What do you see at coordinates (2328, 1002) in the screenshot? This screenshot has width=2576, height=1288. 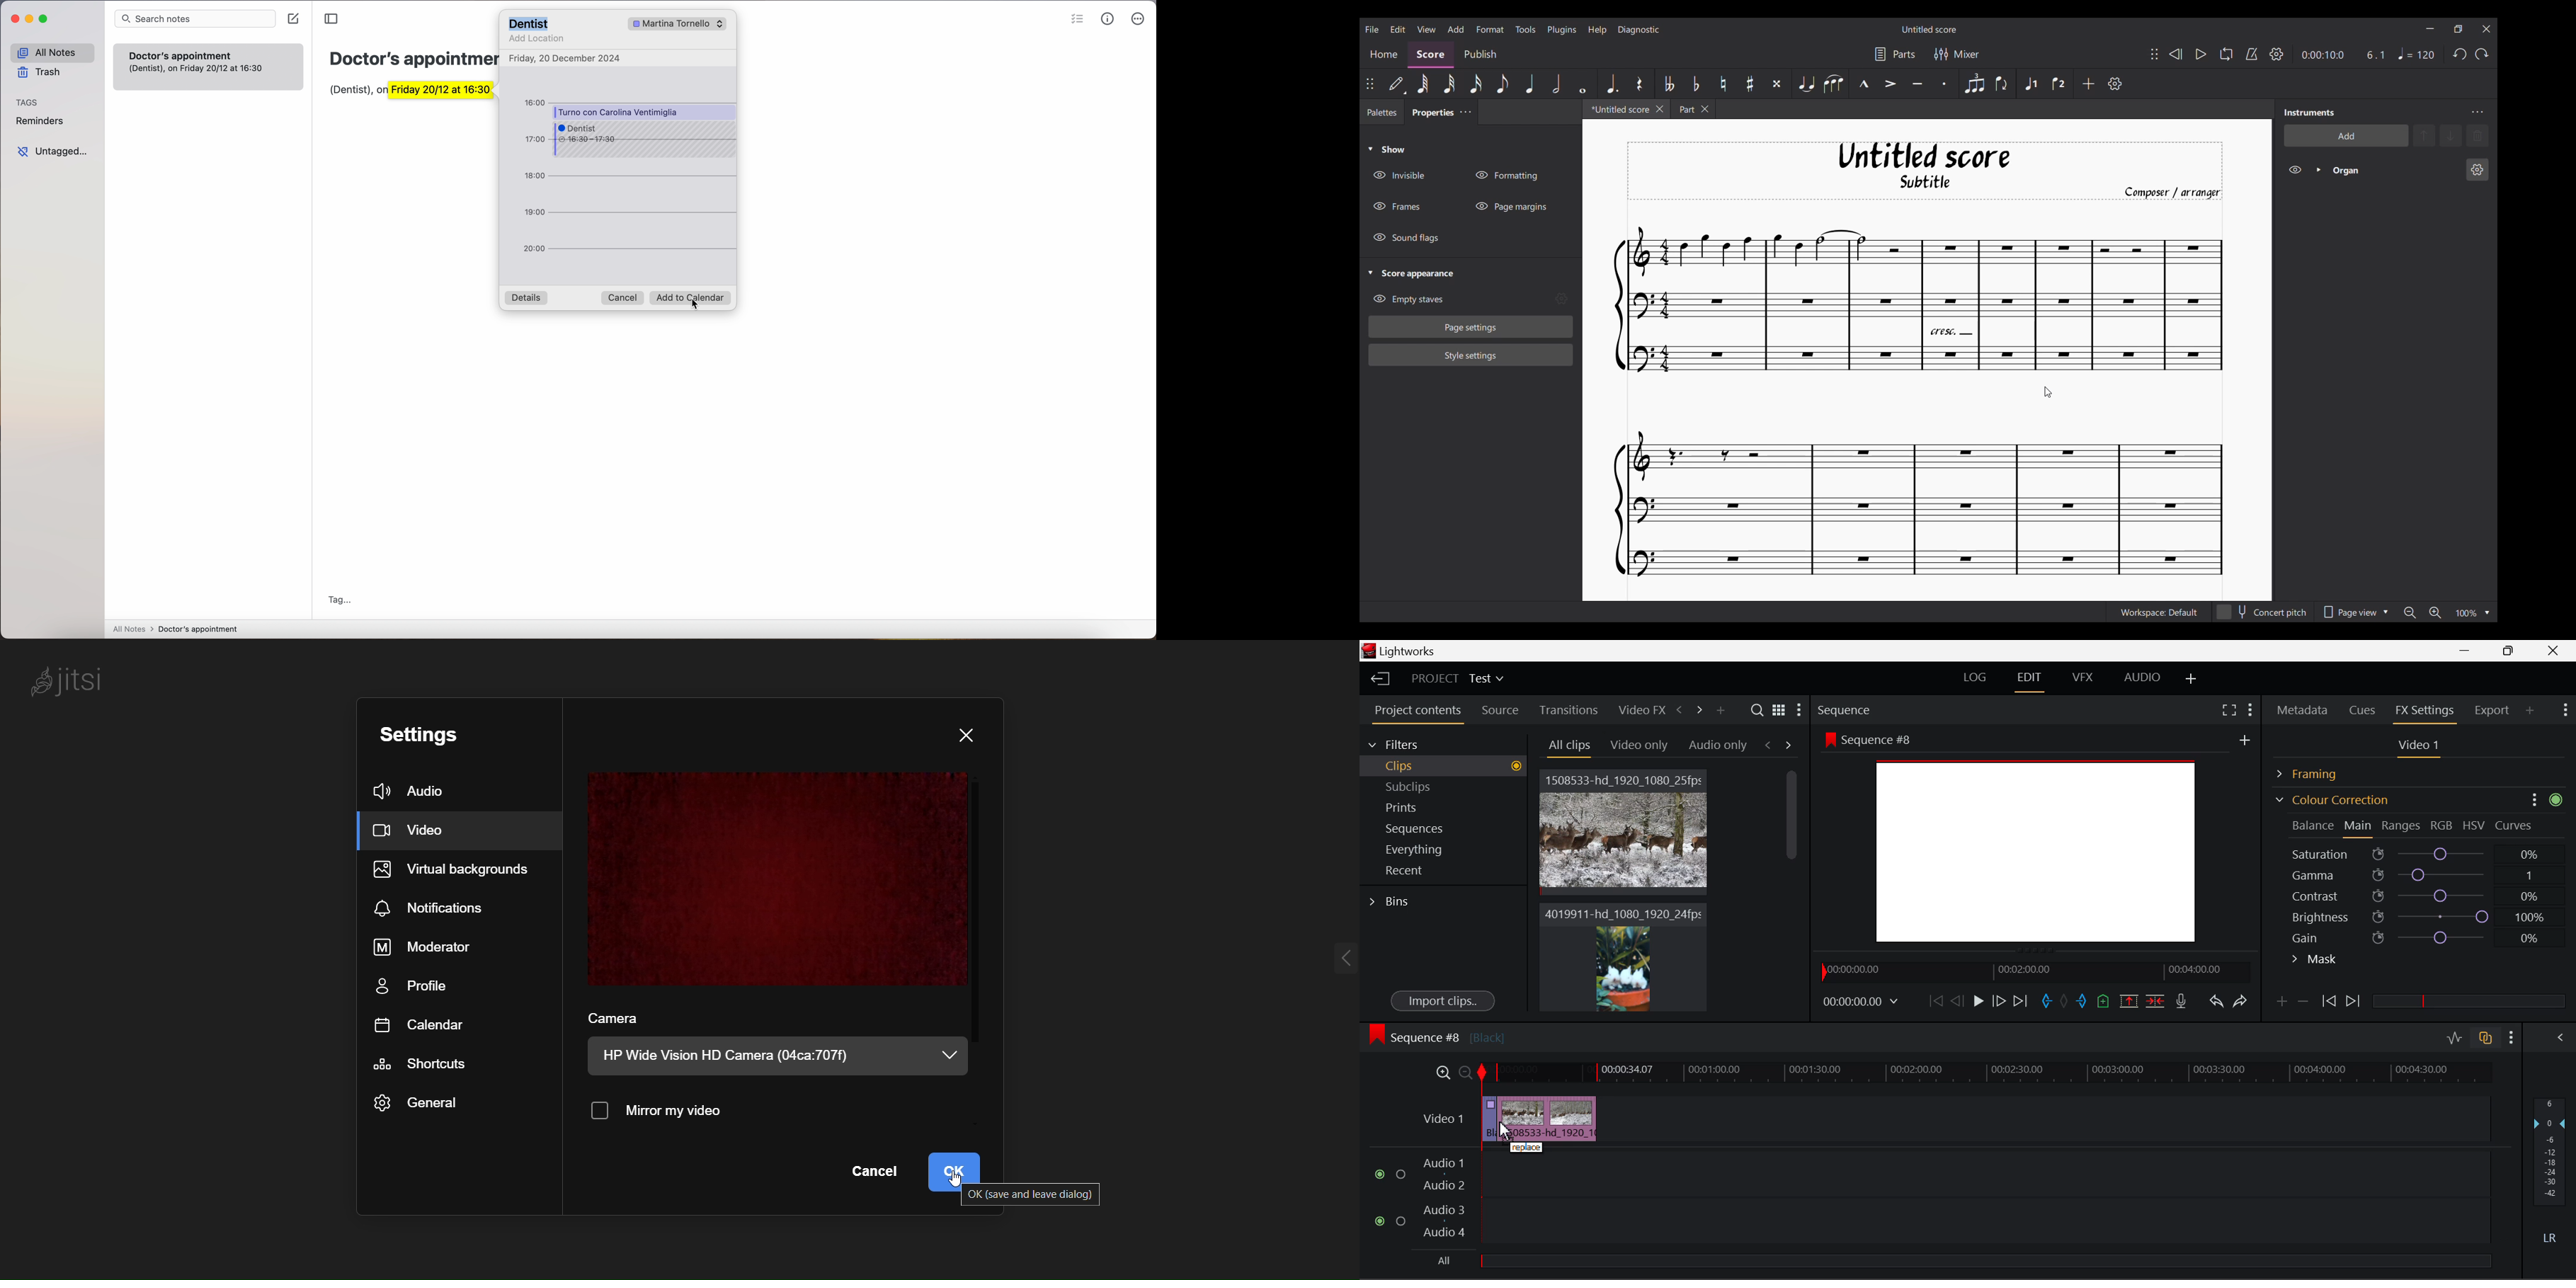 I see `Previous keyframe` at bounding box center [2328, 1002].